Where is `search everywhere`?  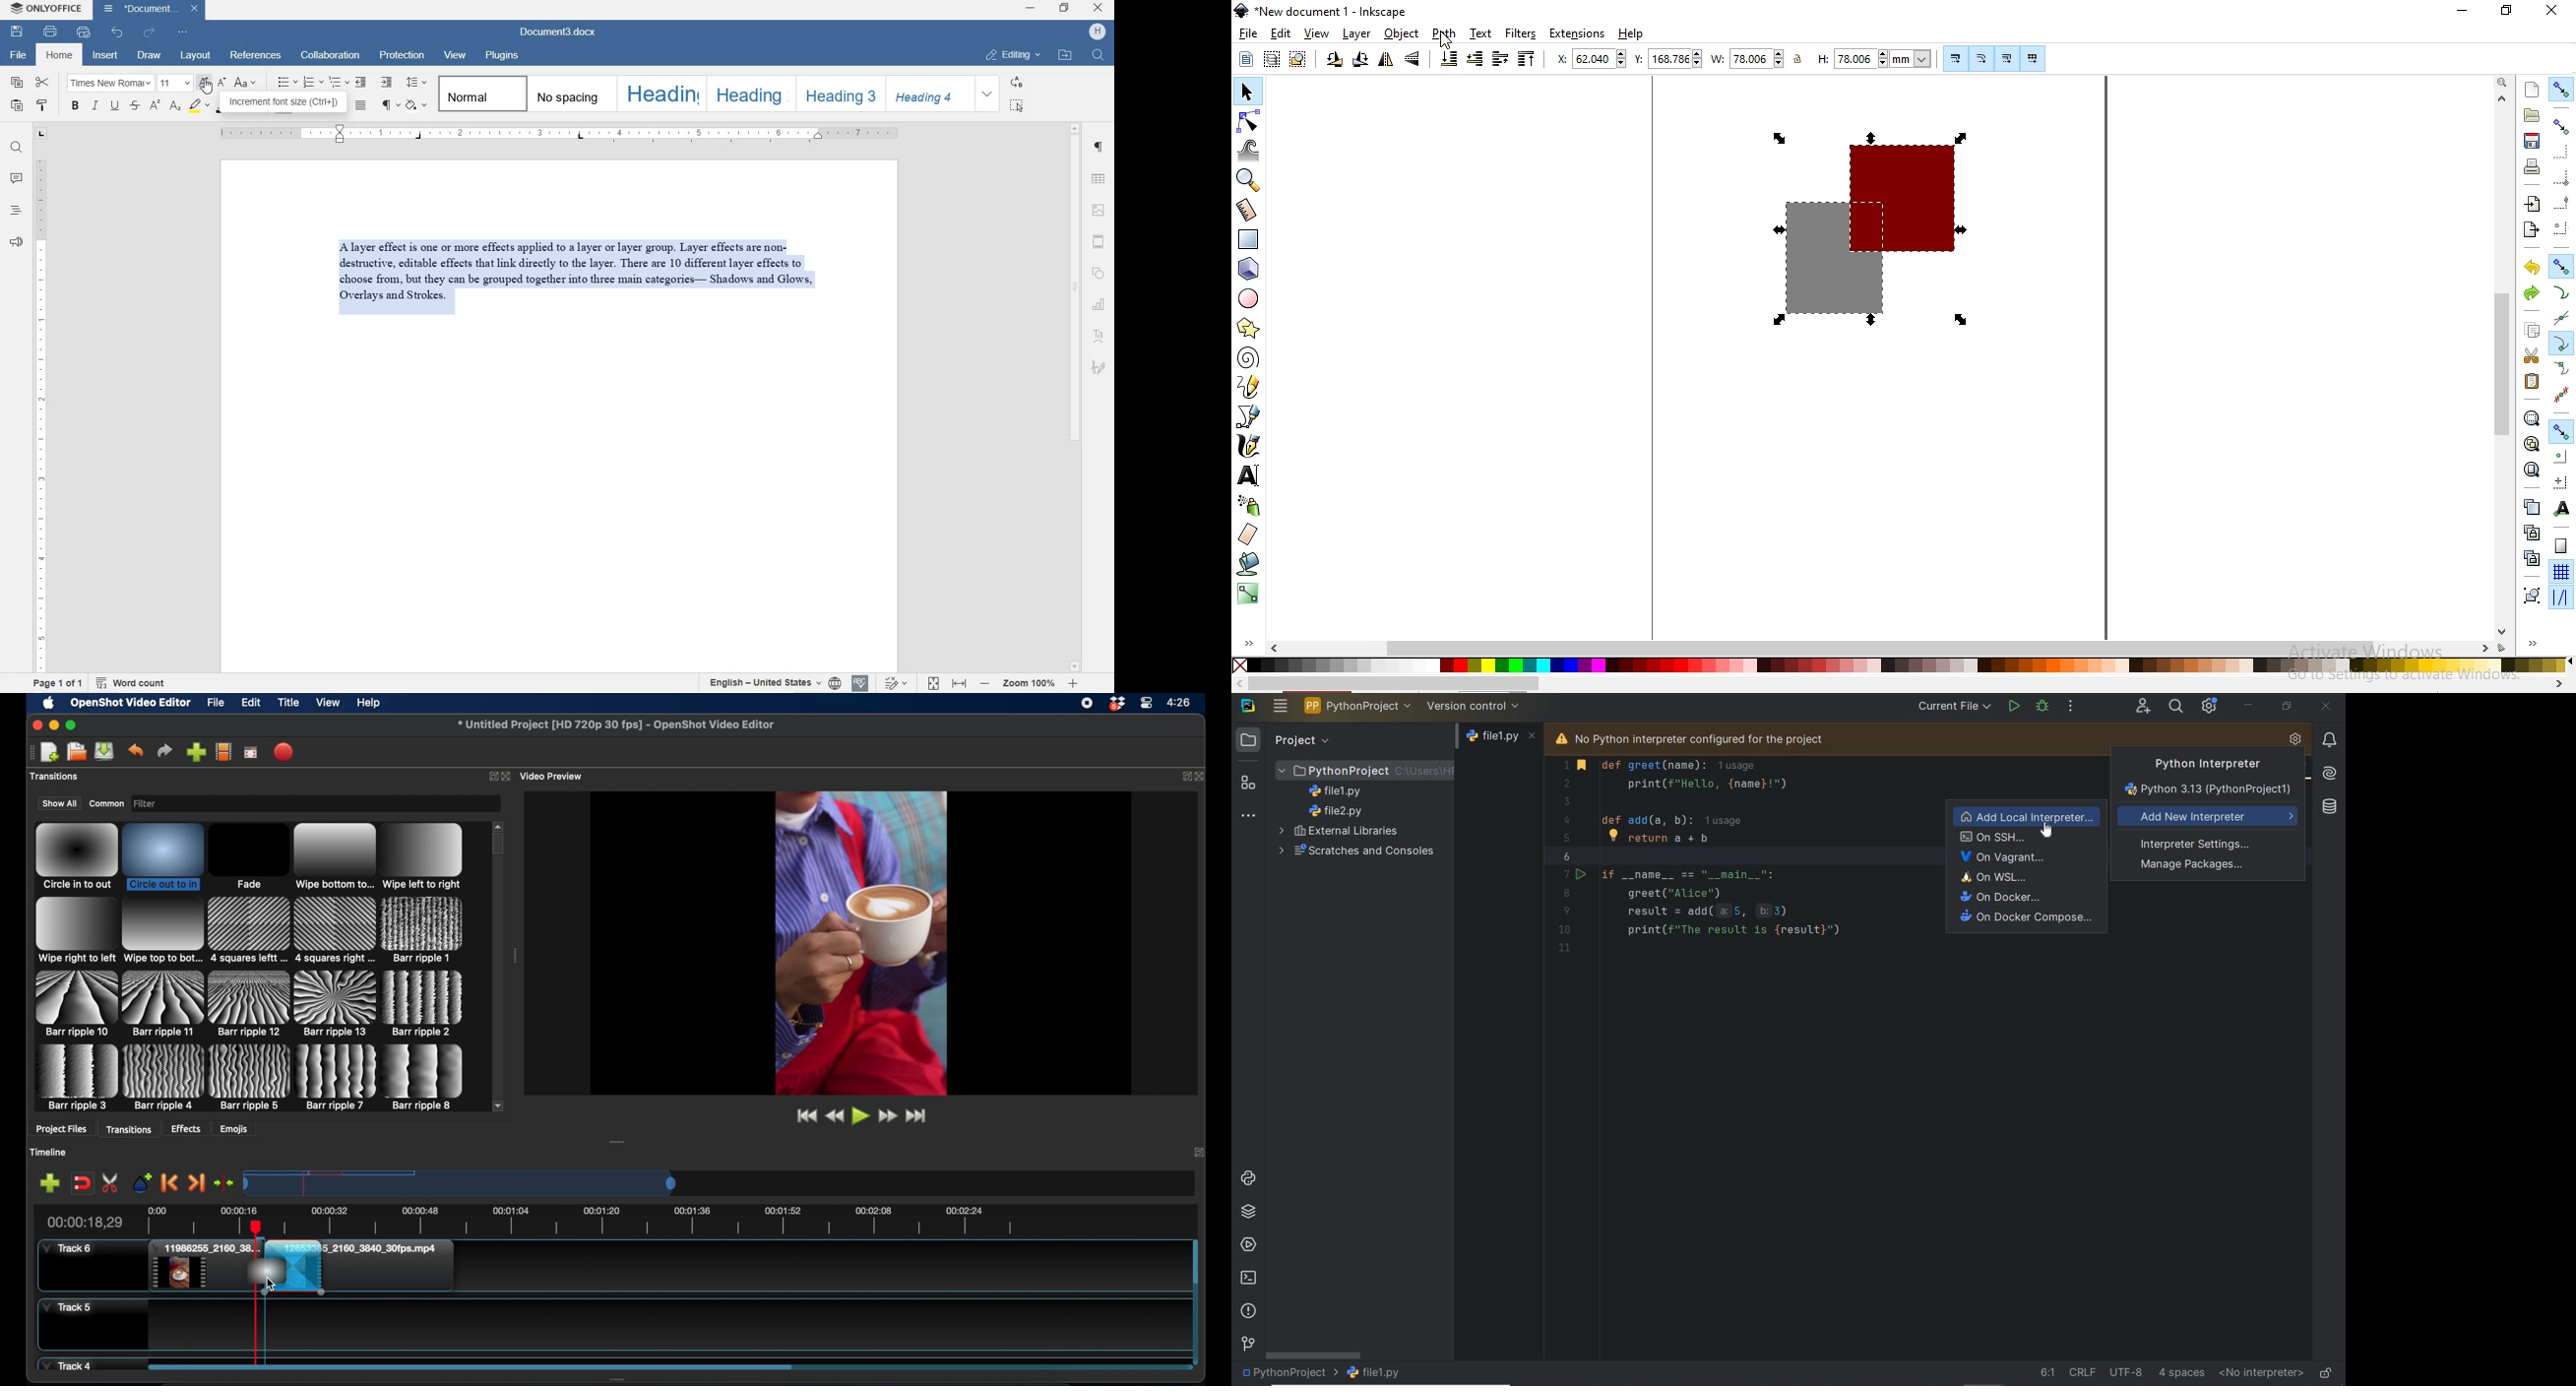
search everywhere is located at coordinates (2177, 706).